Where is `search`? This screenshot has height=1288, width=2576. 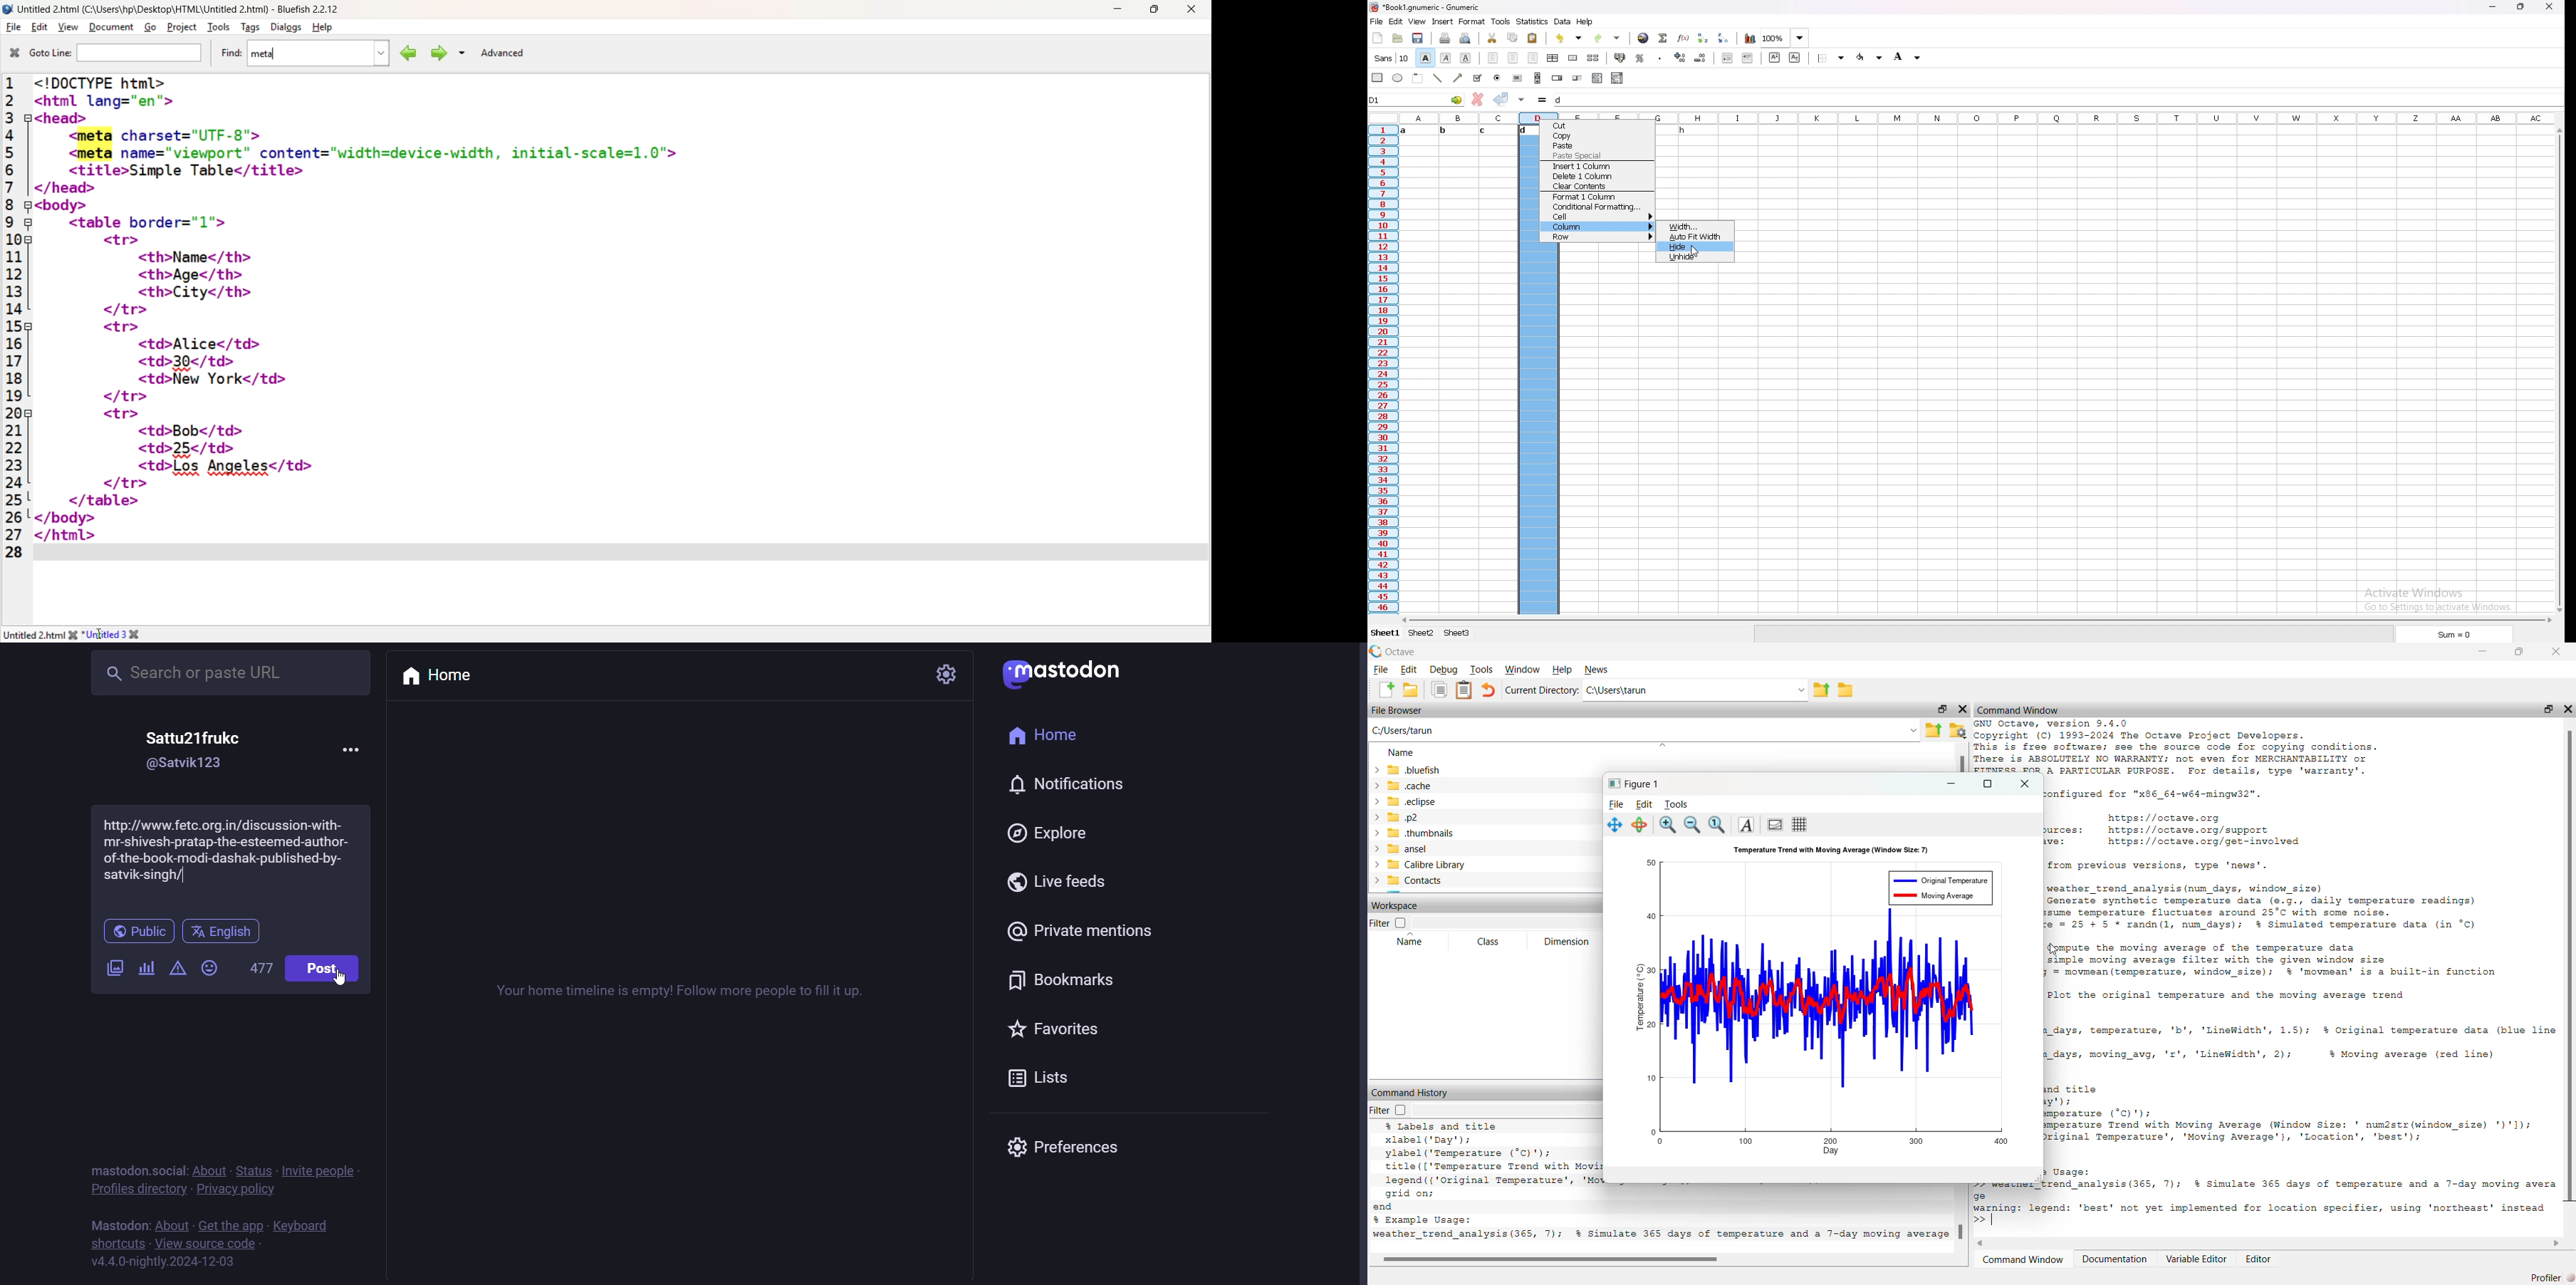 search is located at coordinates (225, 673).